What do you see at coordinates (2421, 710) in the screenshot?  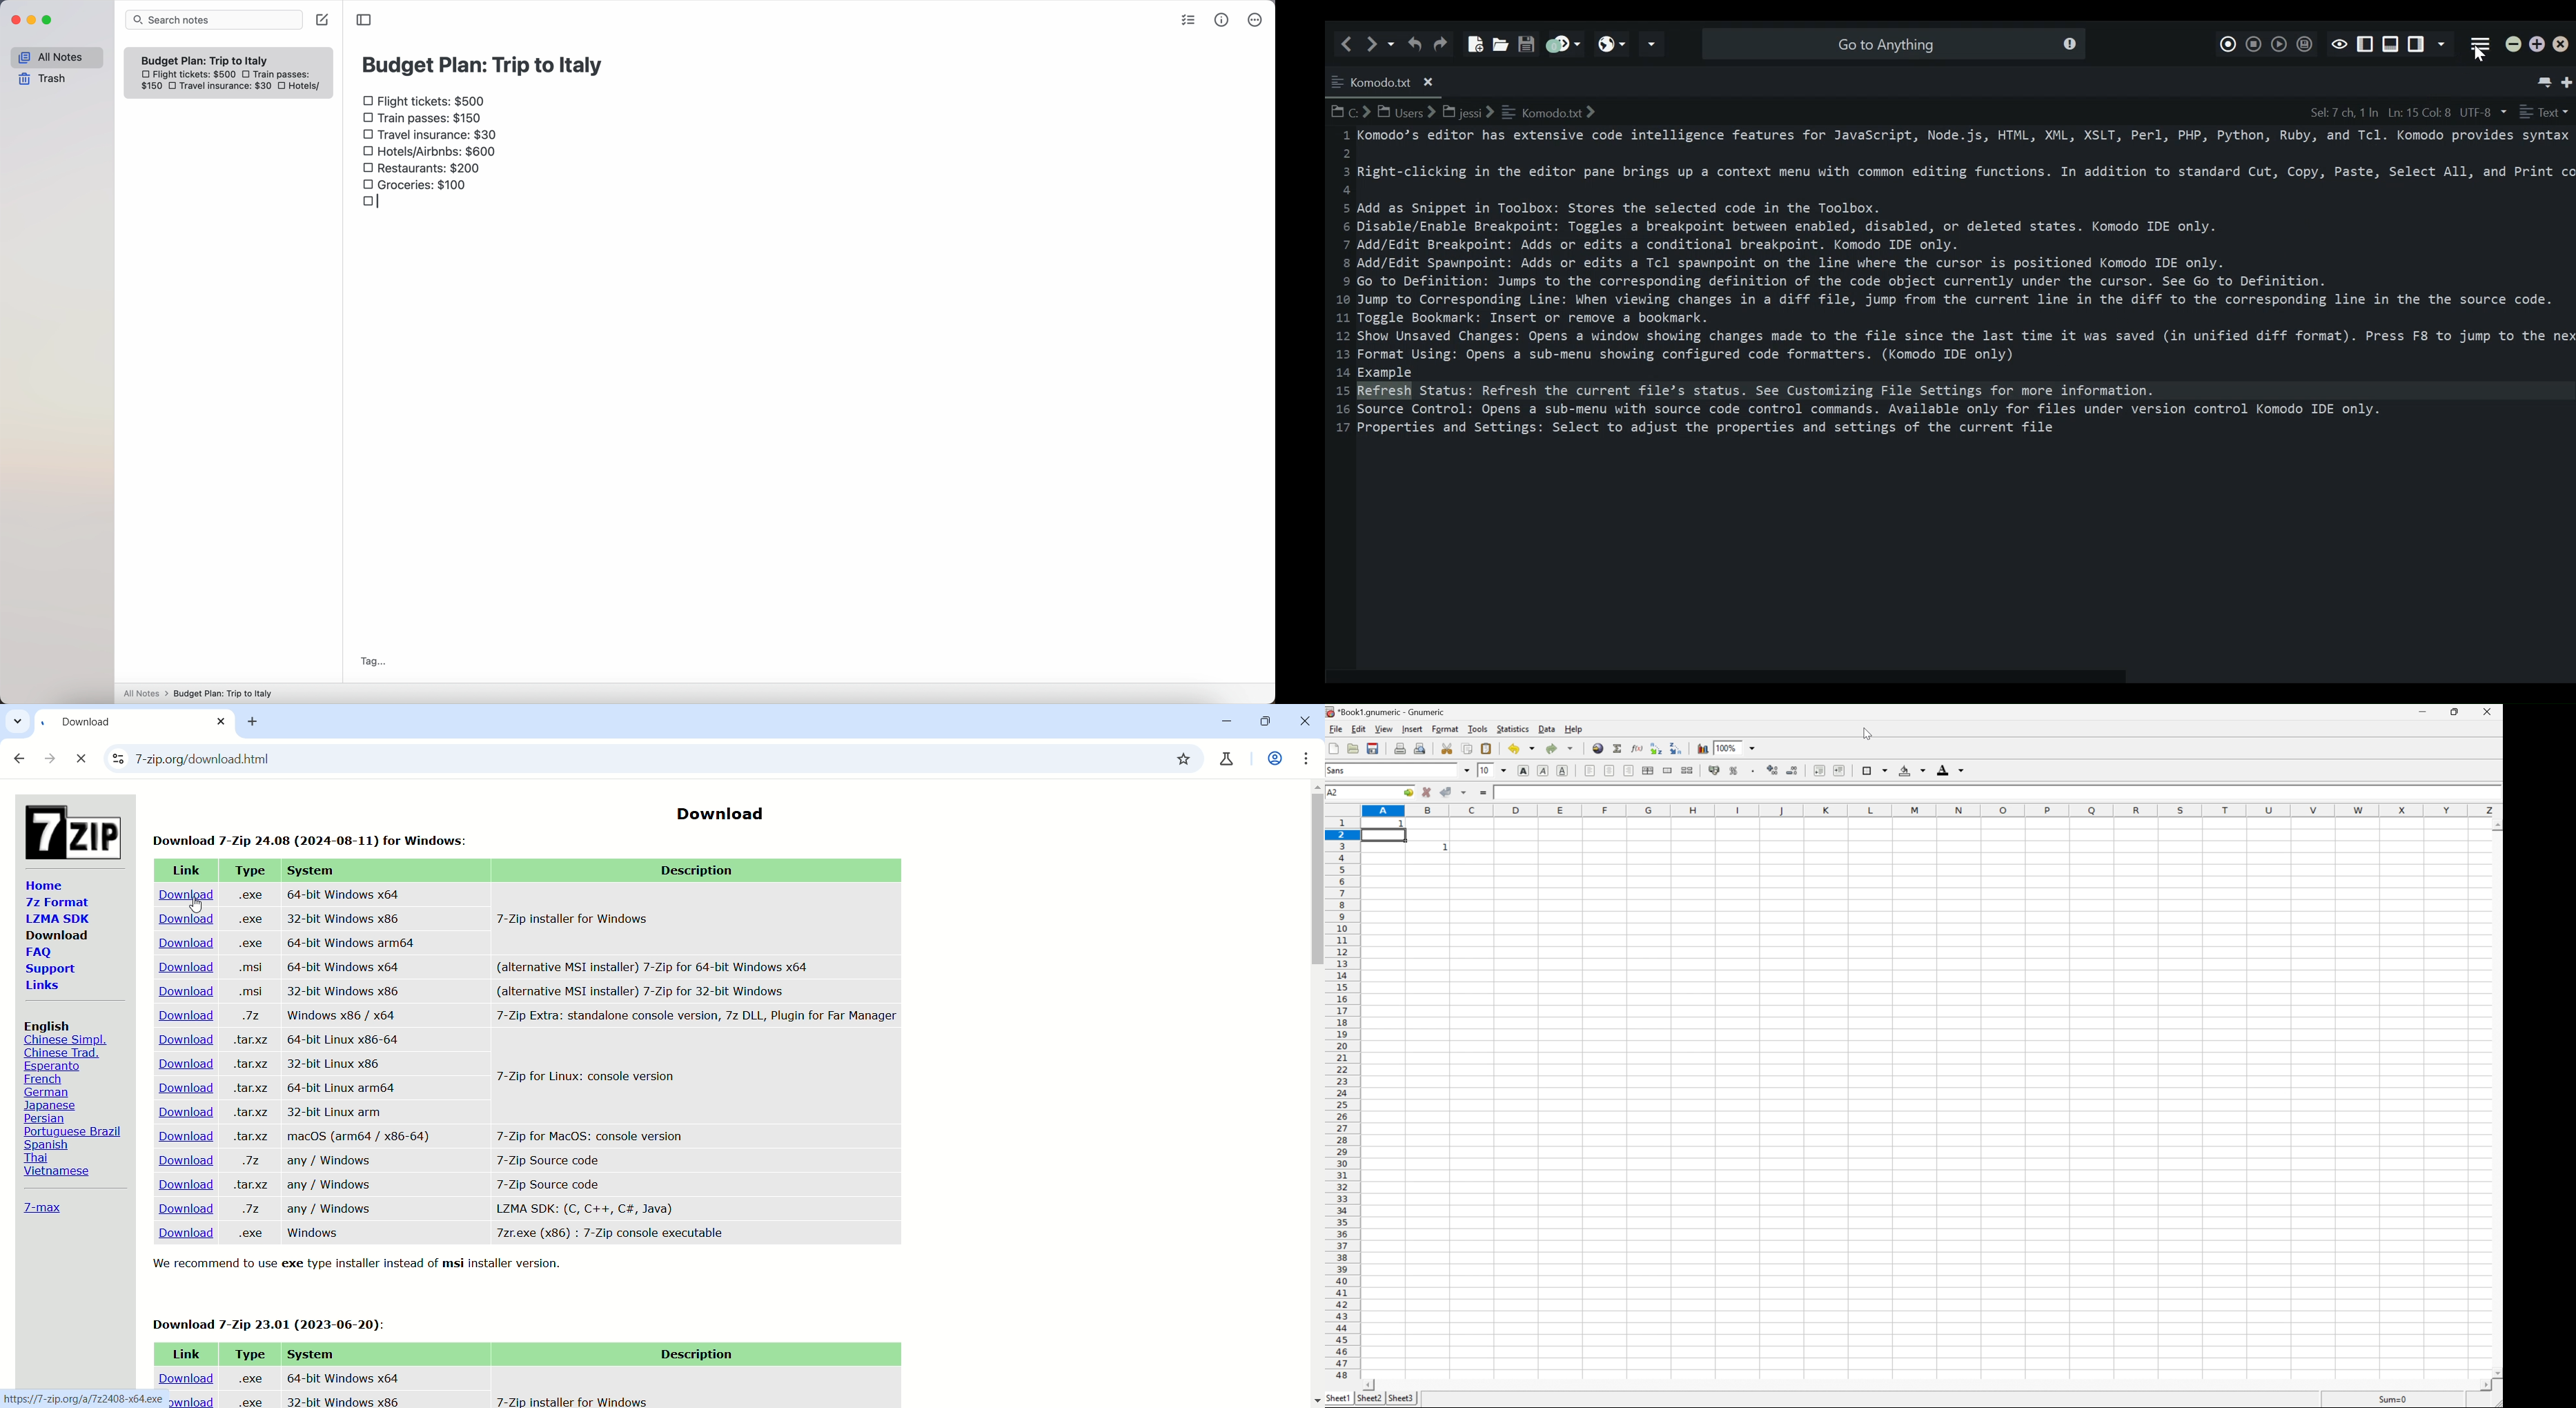 I see `minimize` at bounding box center [2421, 710].